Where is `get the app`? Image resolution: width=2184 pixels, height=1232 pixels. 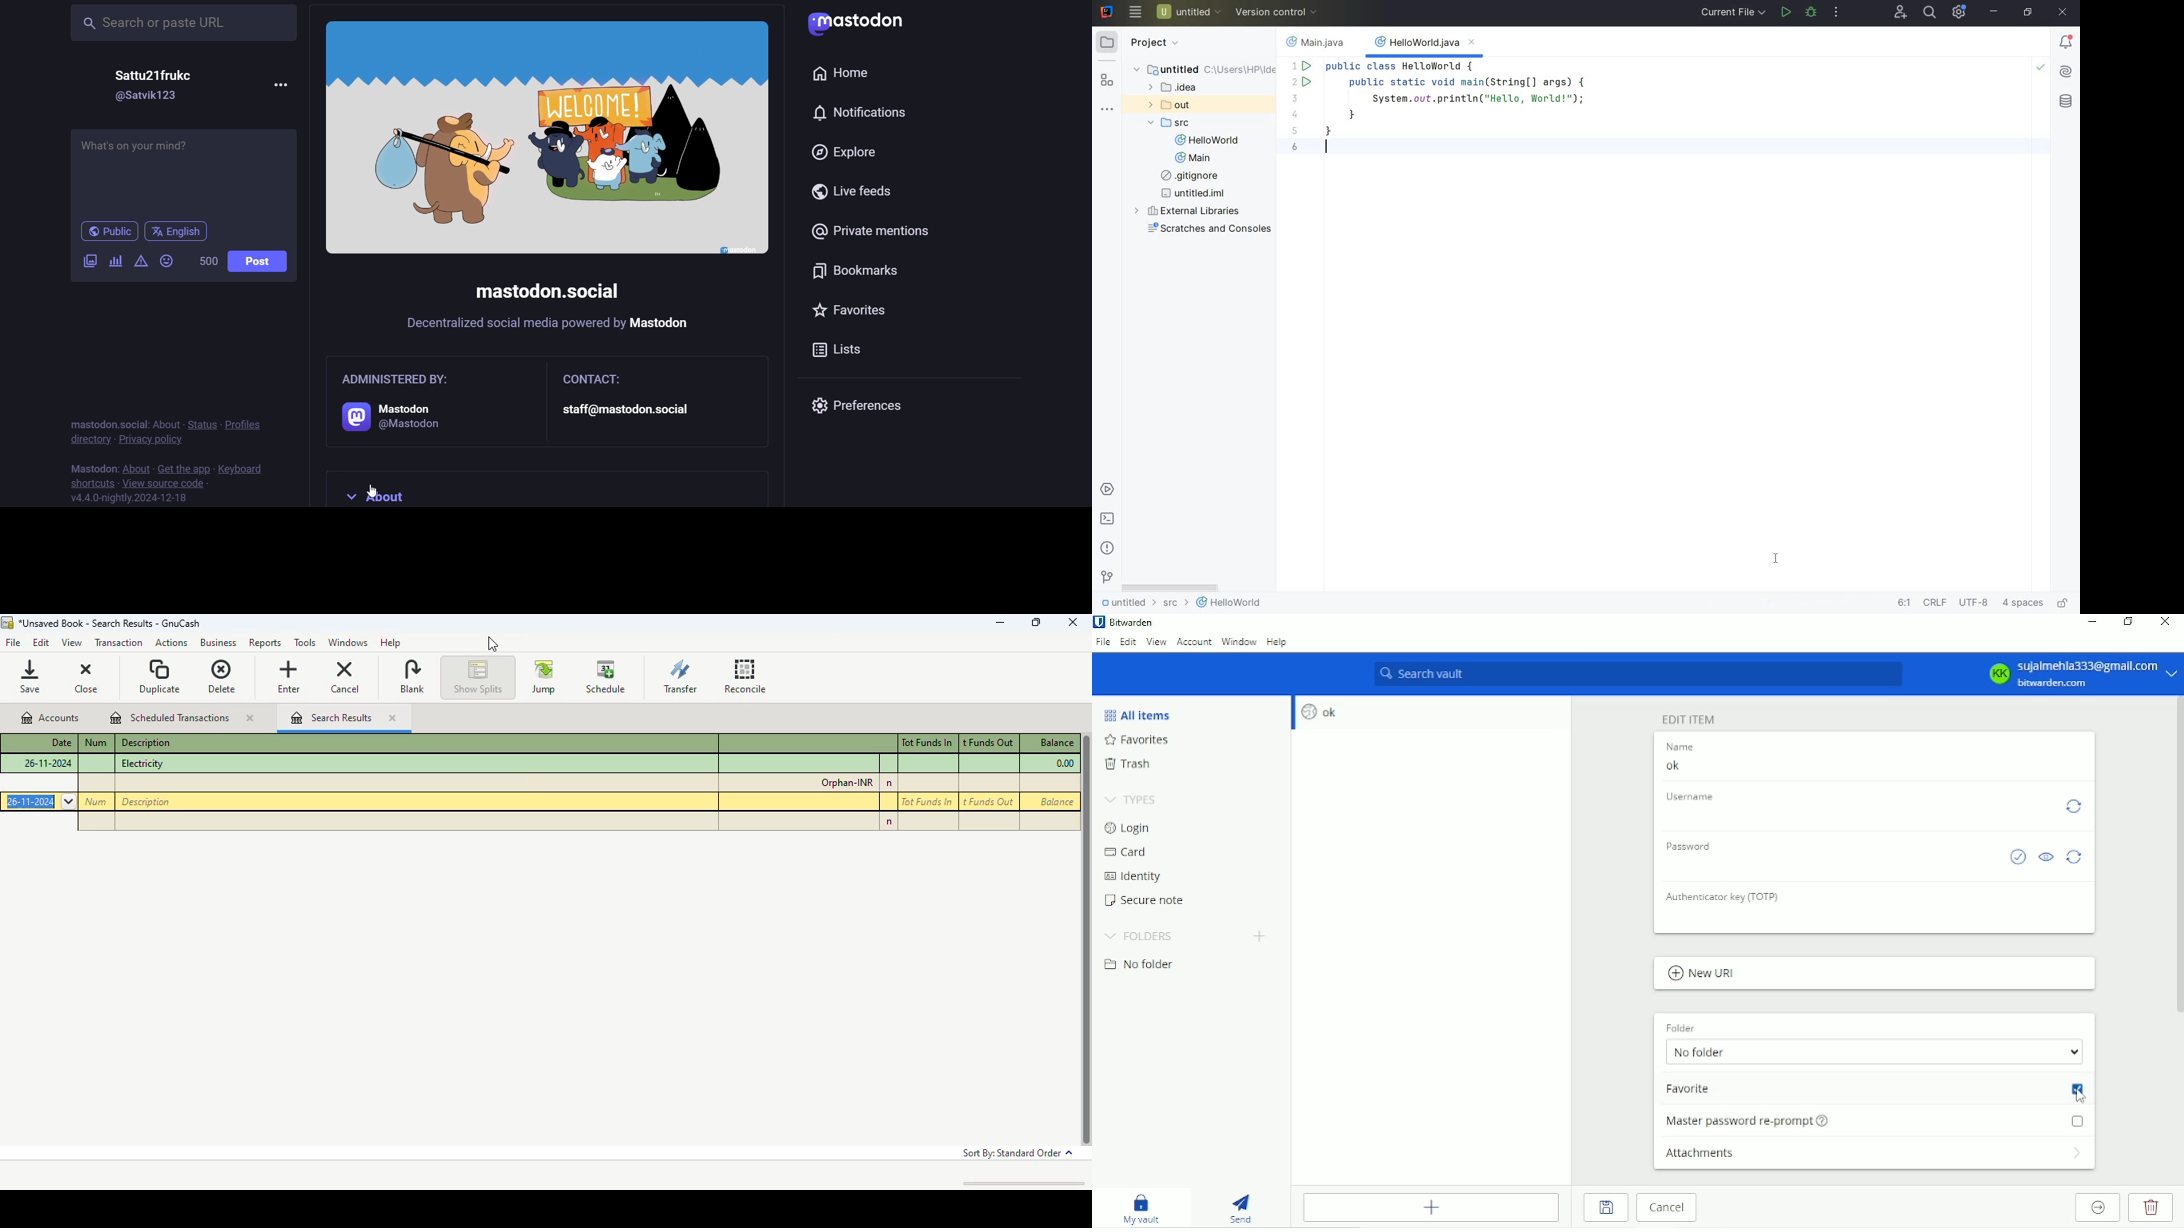
get the app is located at coordinates (184, 468).